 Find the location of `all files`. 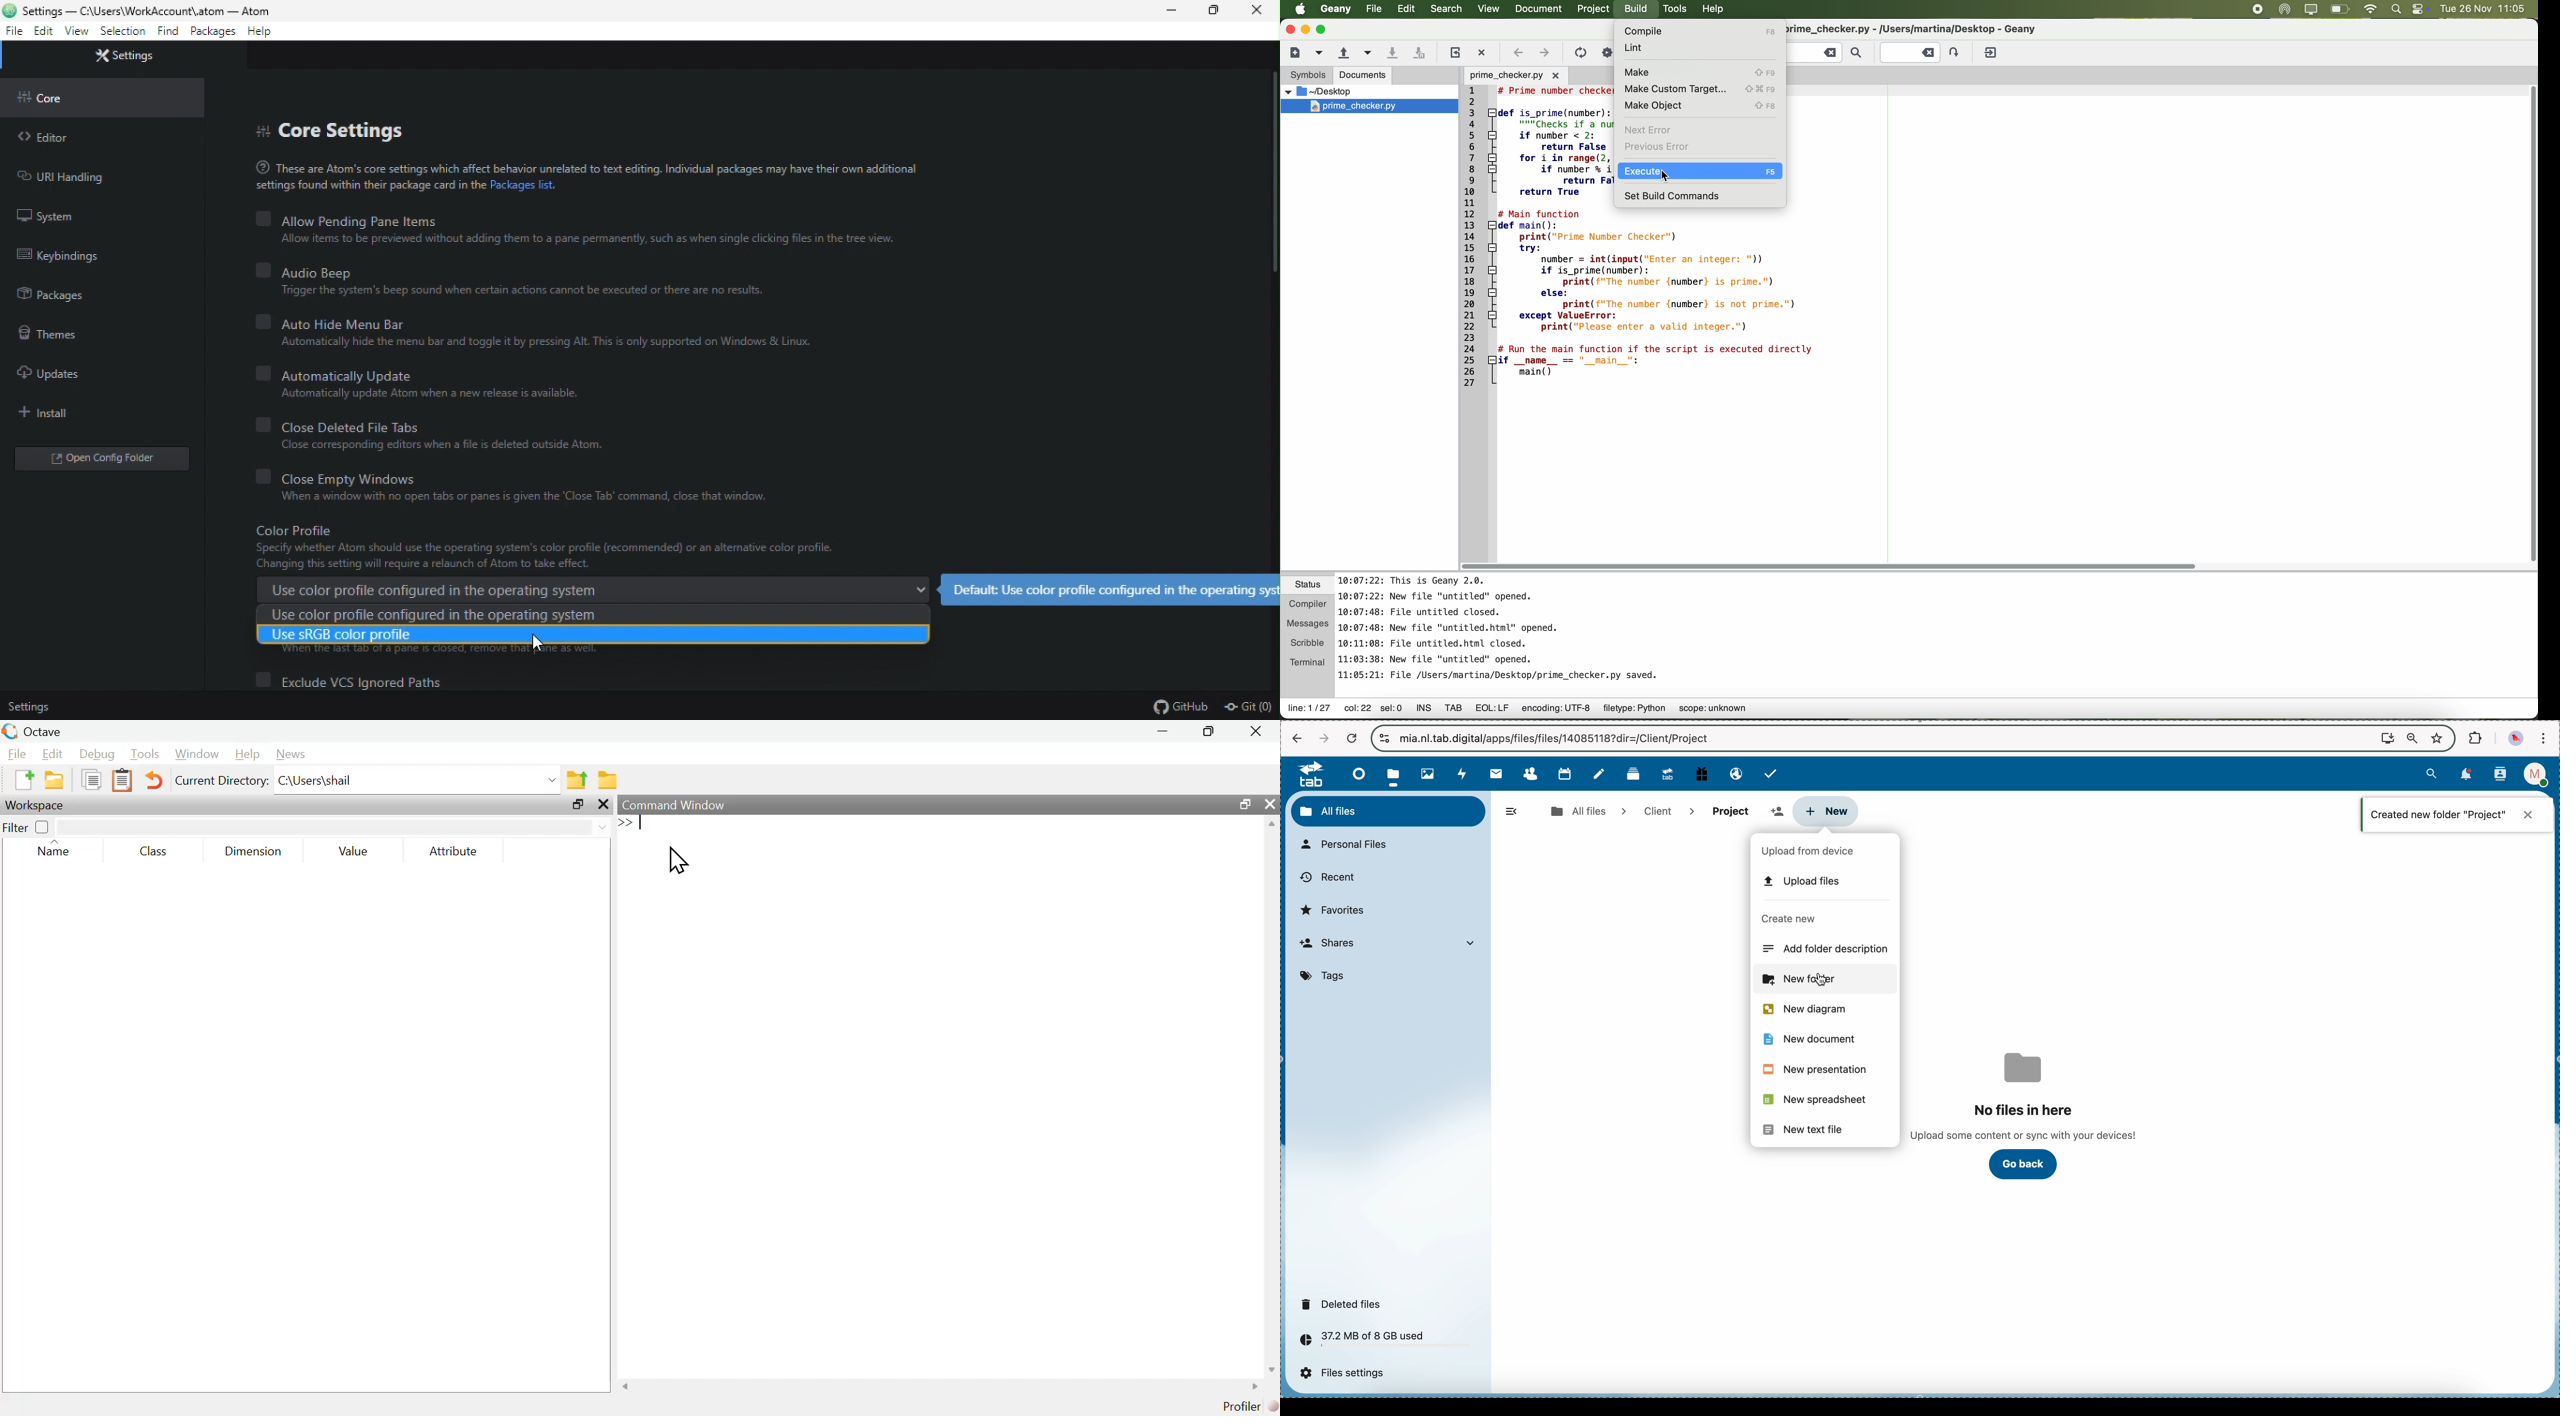

all files is located at coordinates (1587, 811).